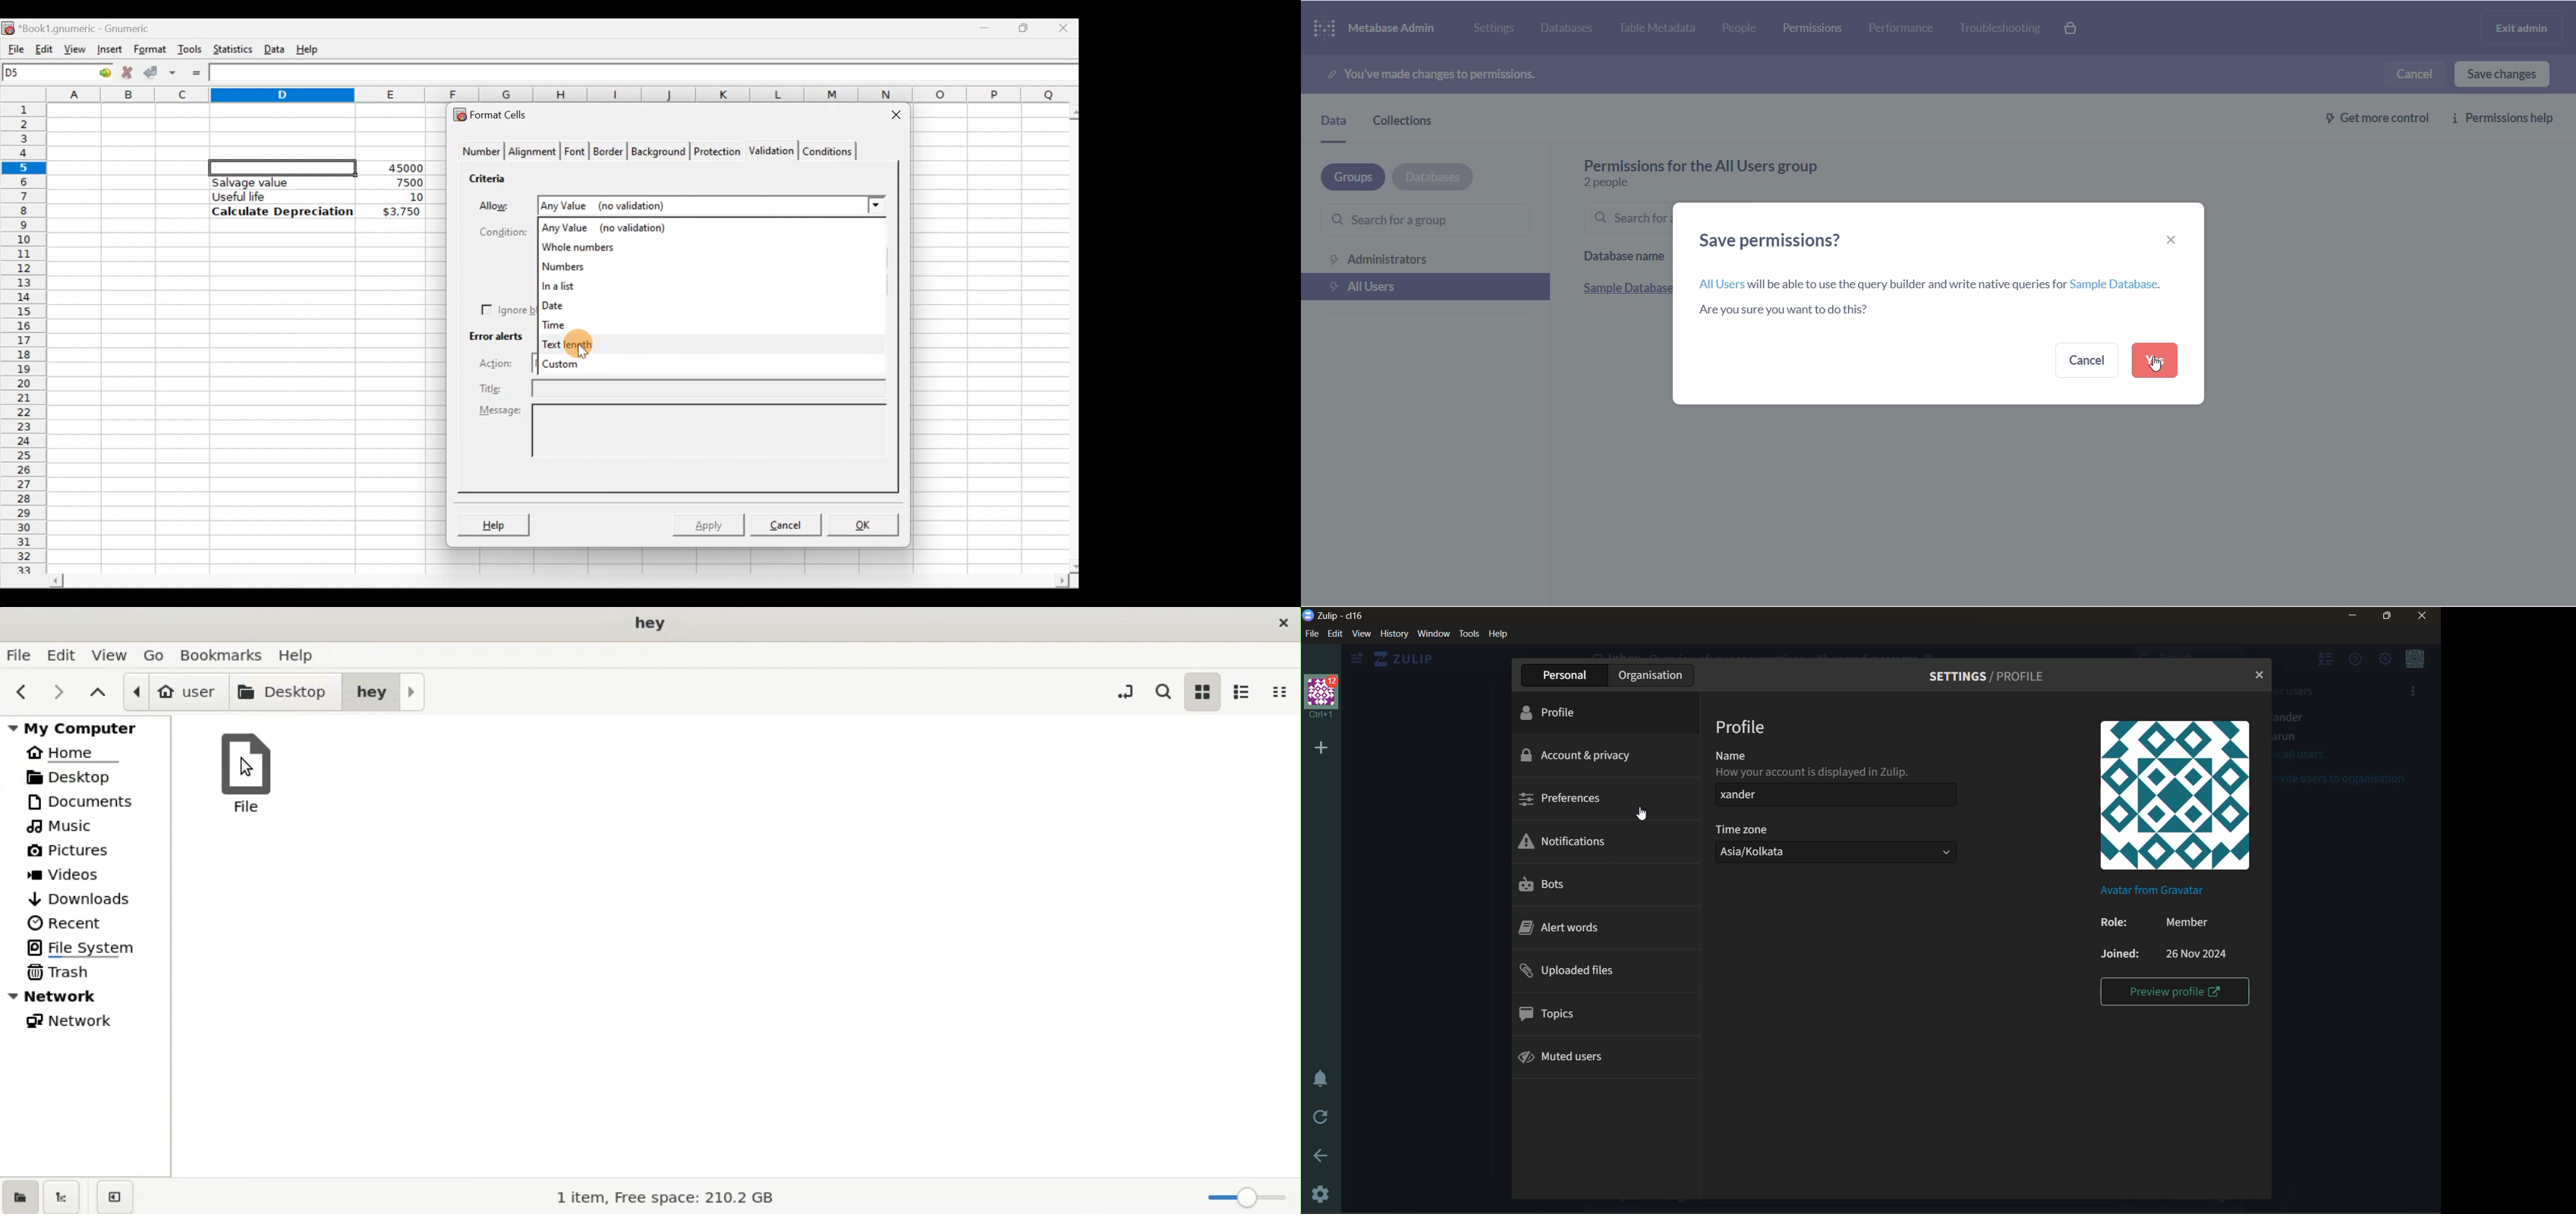  I want to click on Useful life, so click(276, 196).